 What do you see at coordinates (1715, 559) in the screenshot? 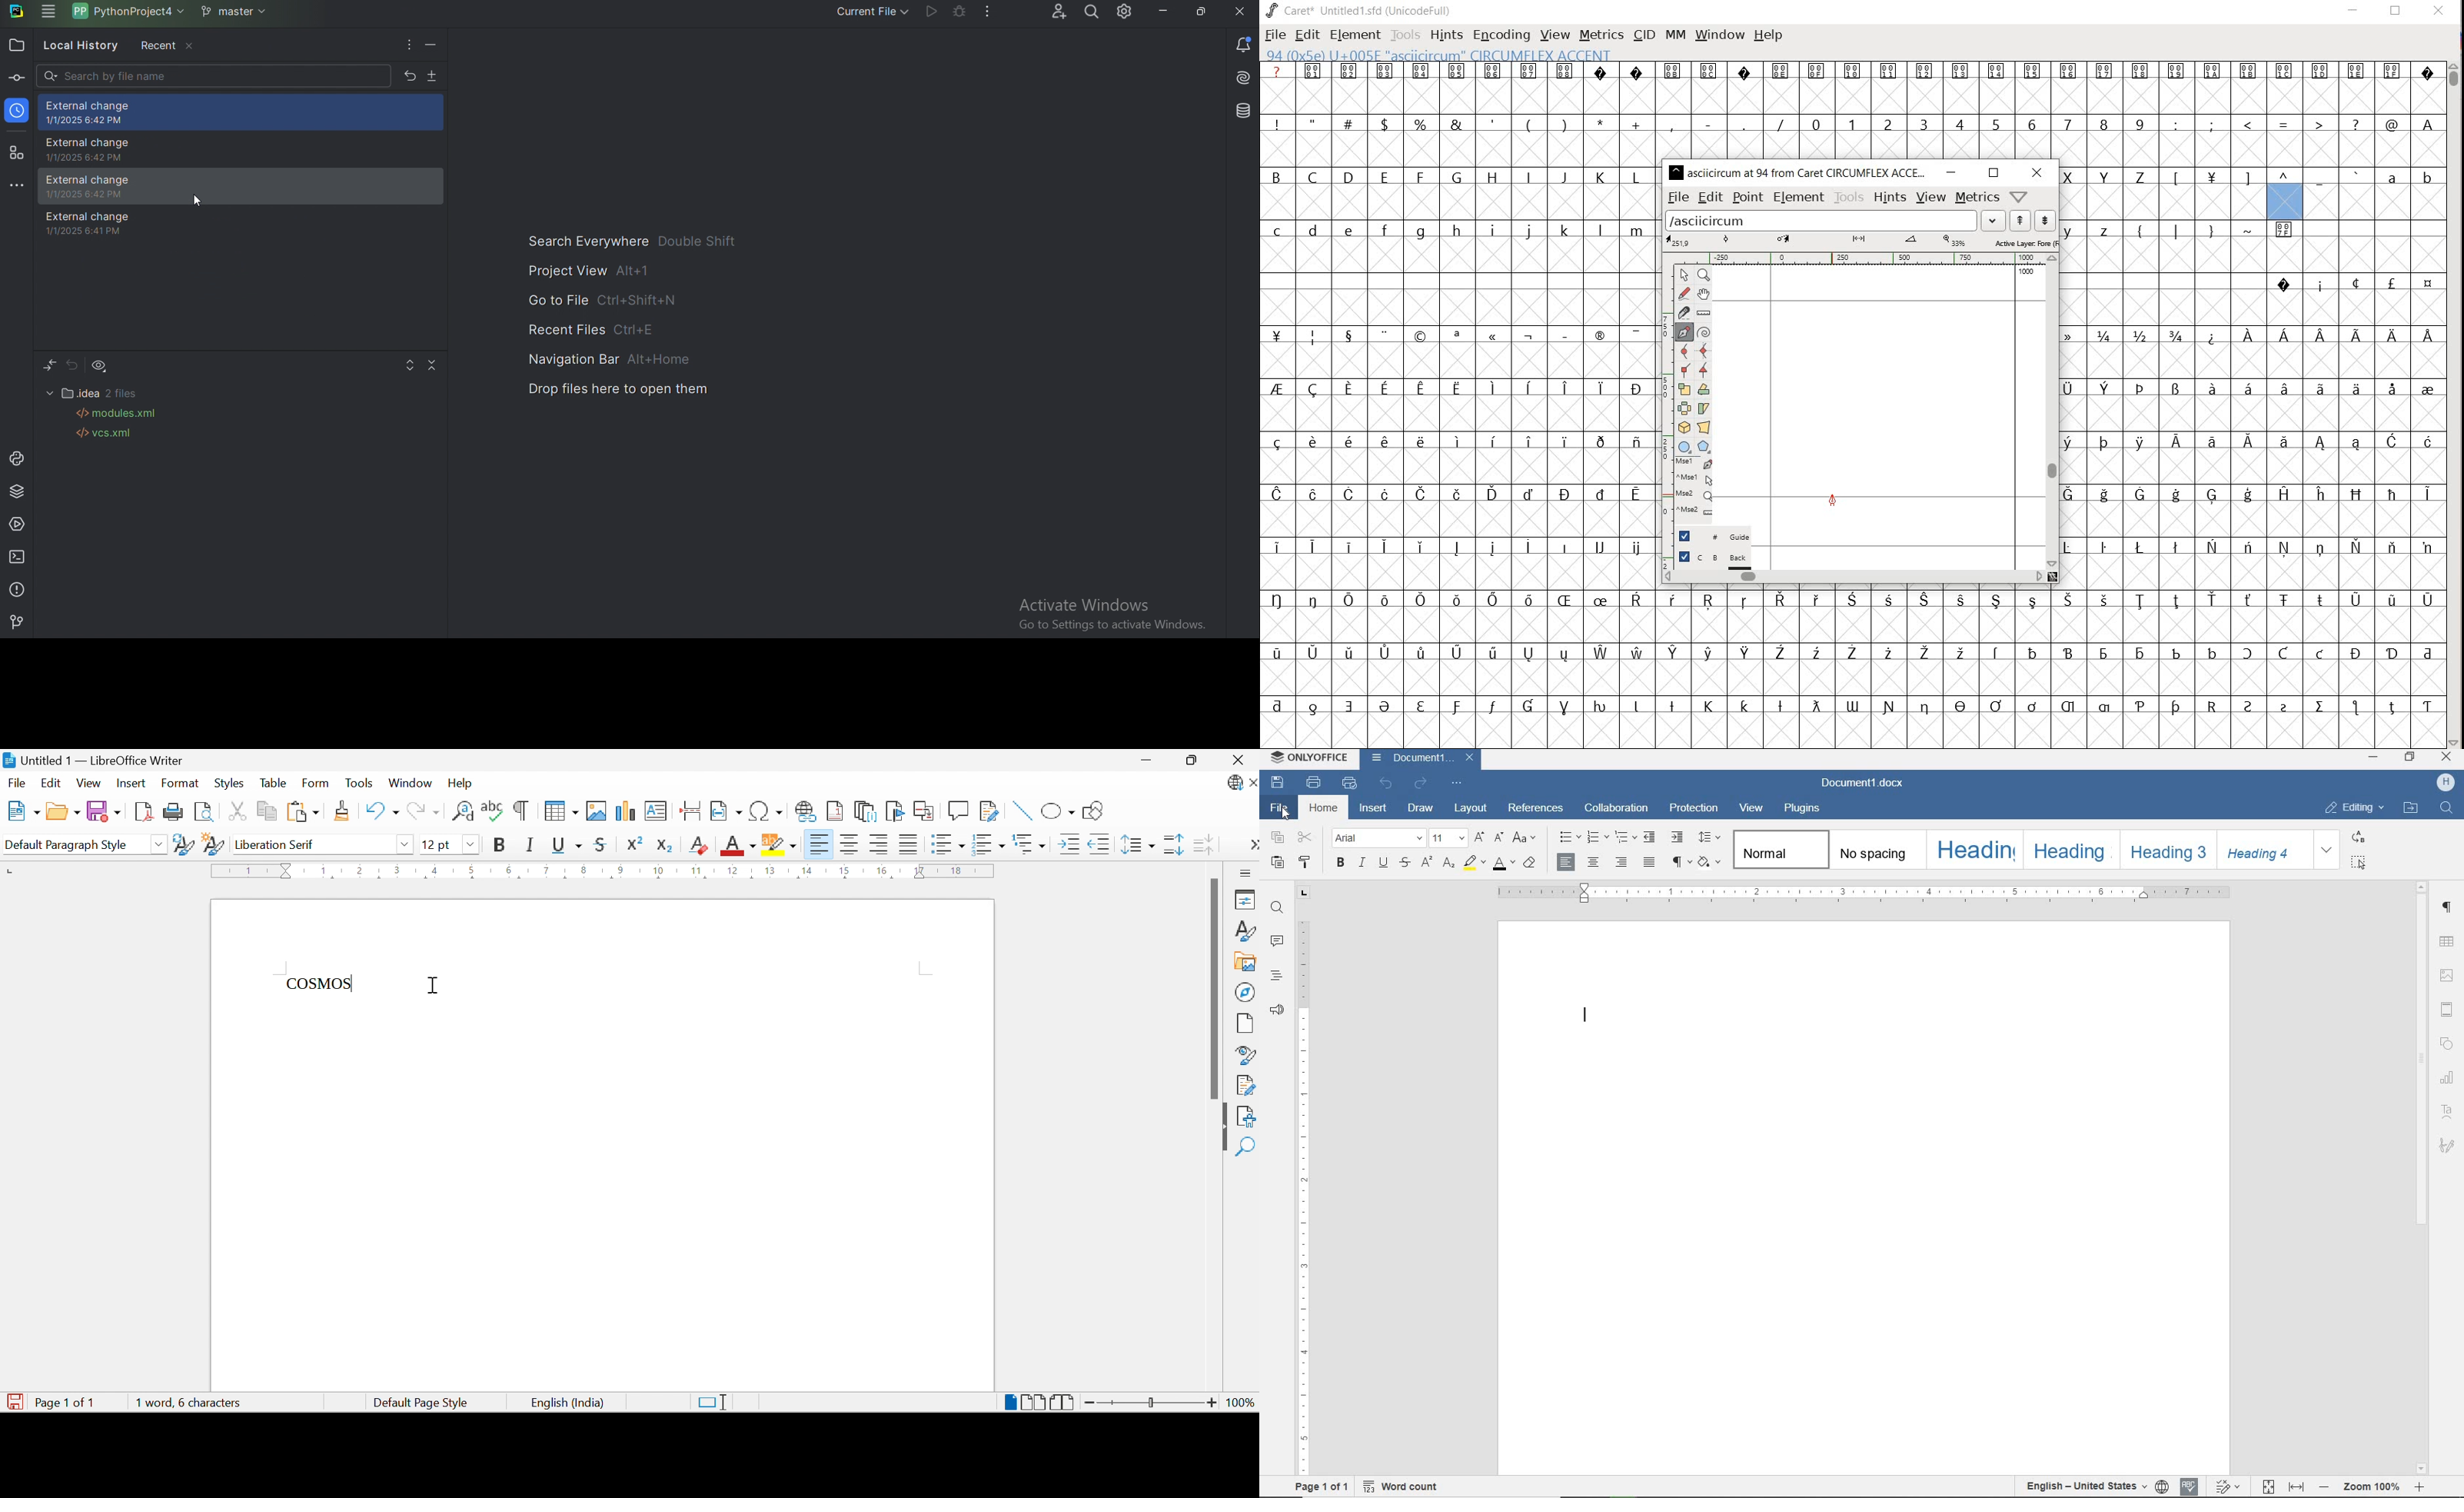
I see `background` at bounding box center [1715, 559].